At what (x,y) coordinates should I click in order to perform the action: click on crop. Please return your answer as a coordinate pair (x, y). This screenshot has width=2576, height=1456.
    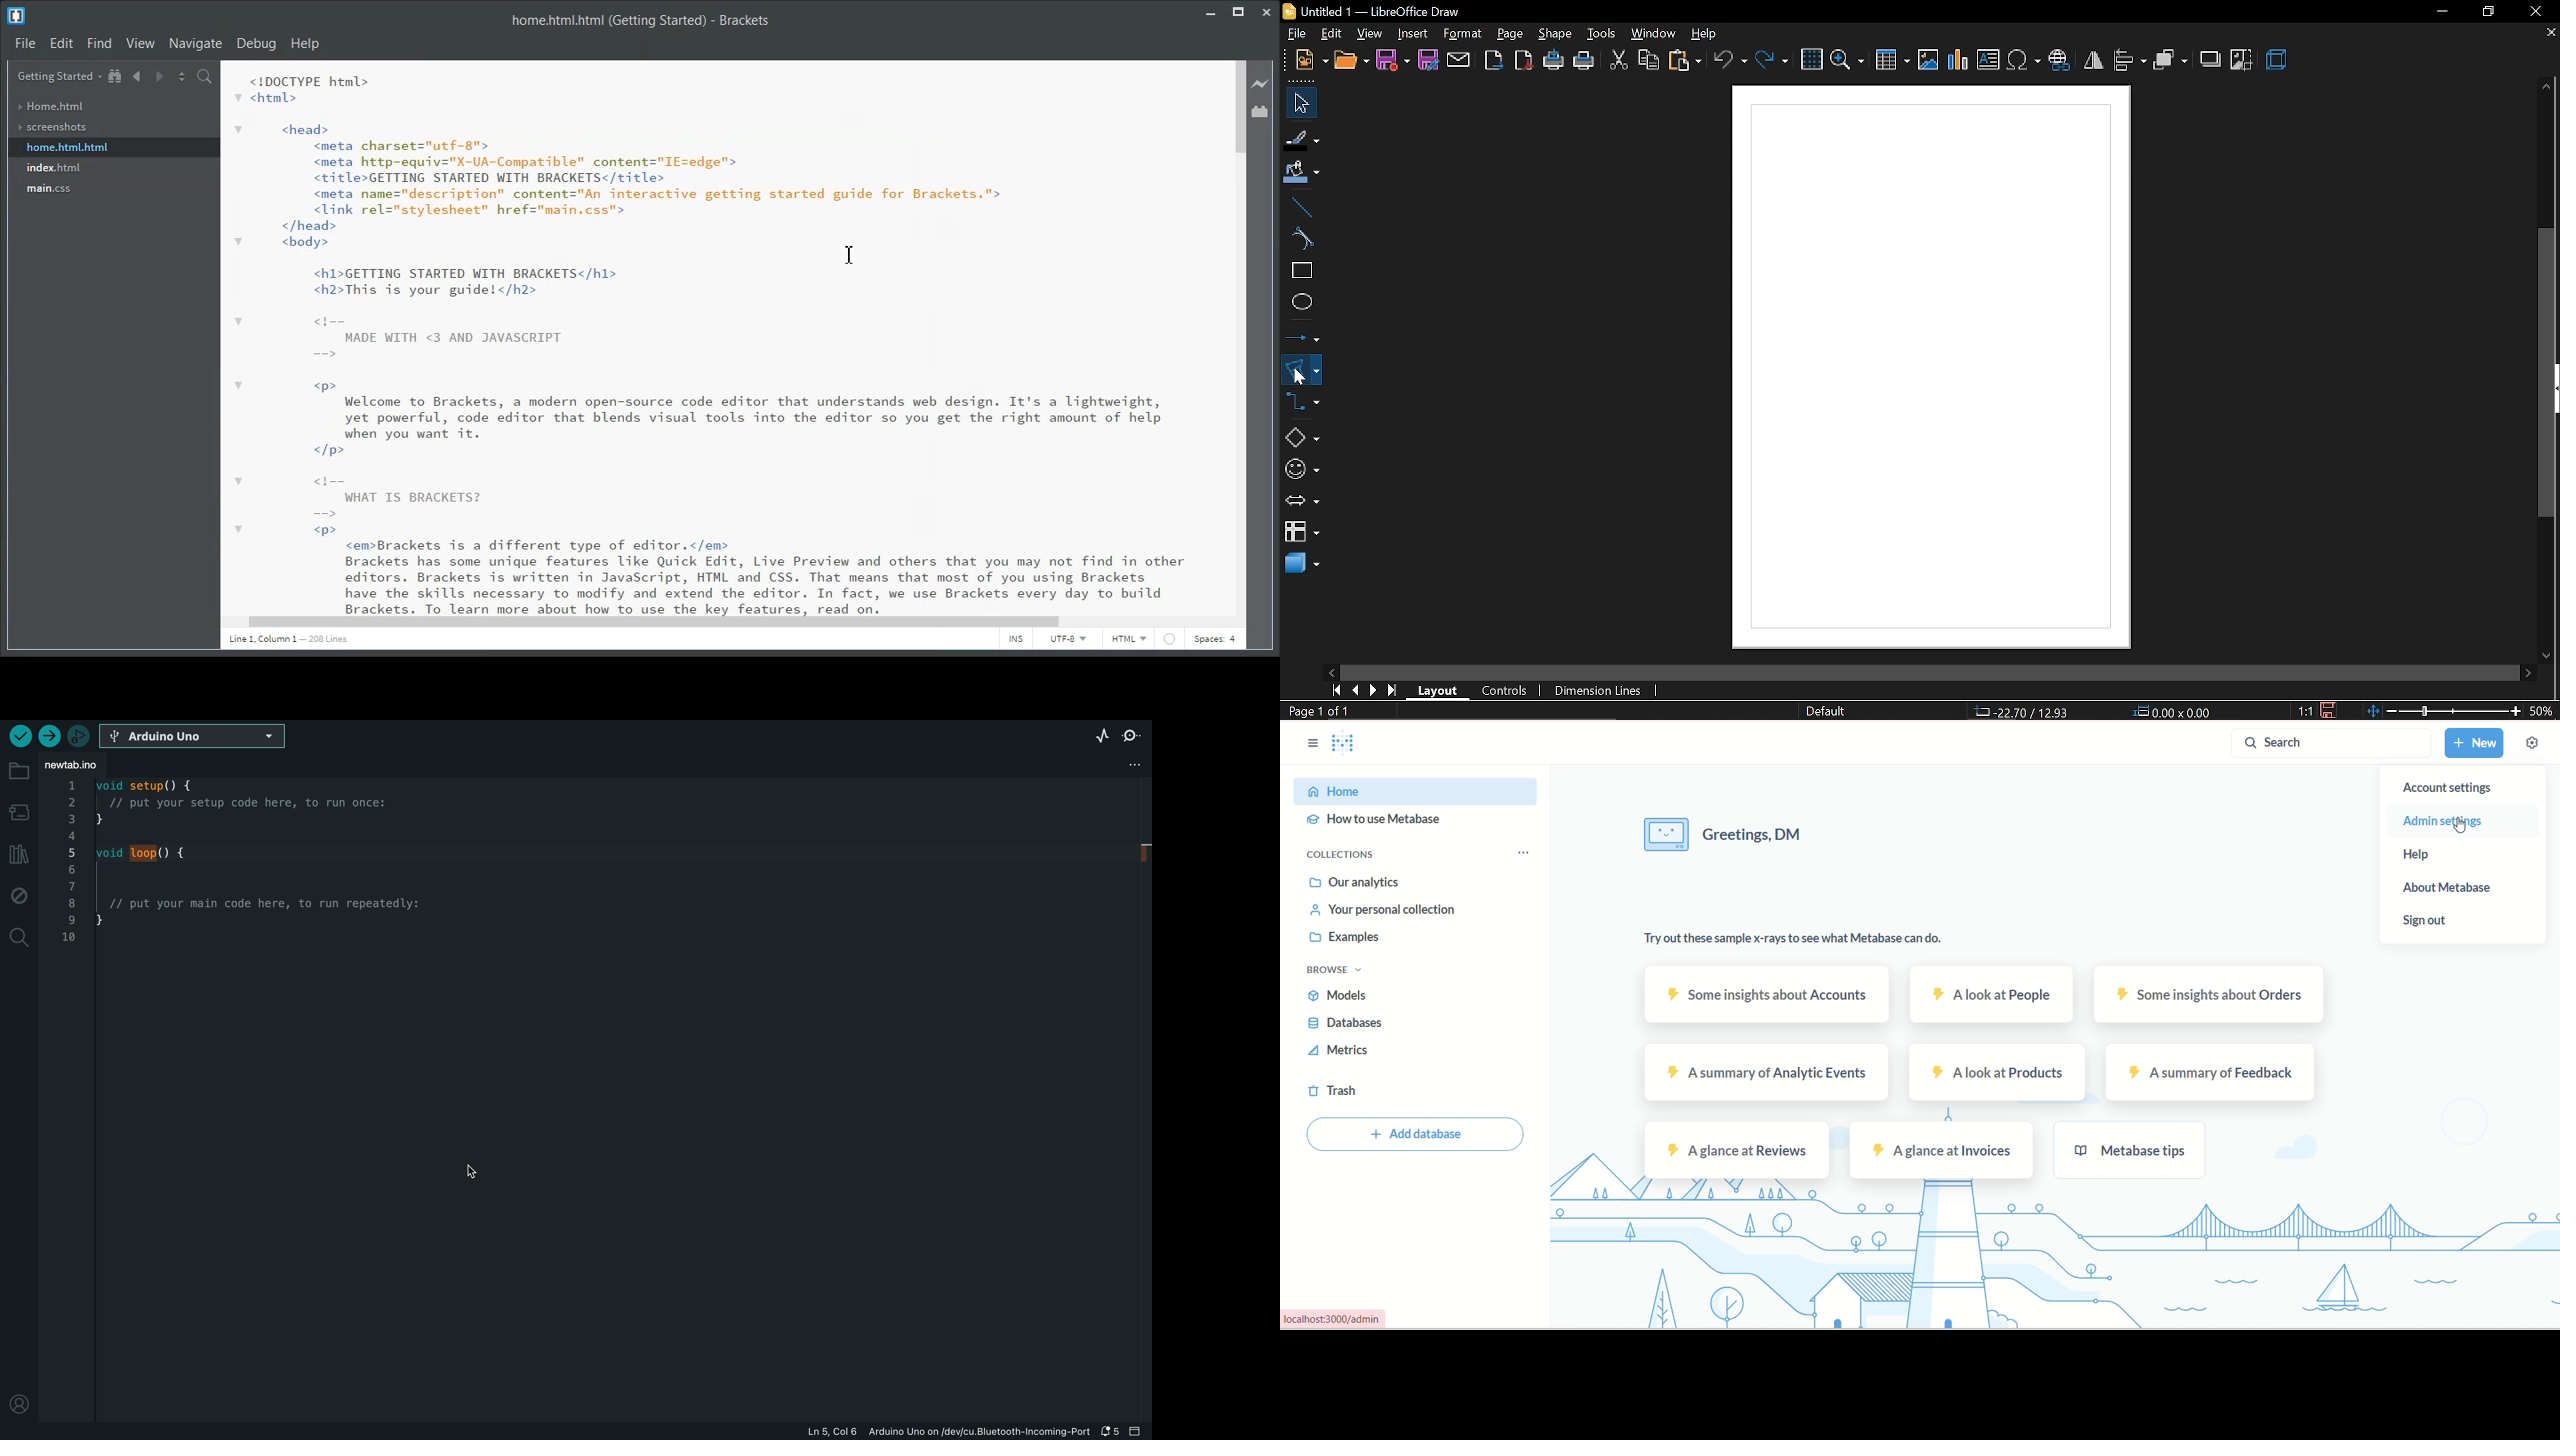
    Looking at the image, I should click on (2241, 60).